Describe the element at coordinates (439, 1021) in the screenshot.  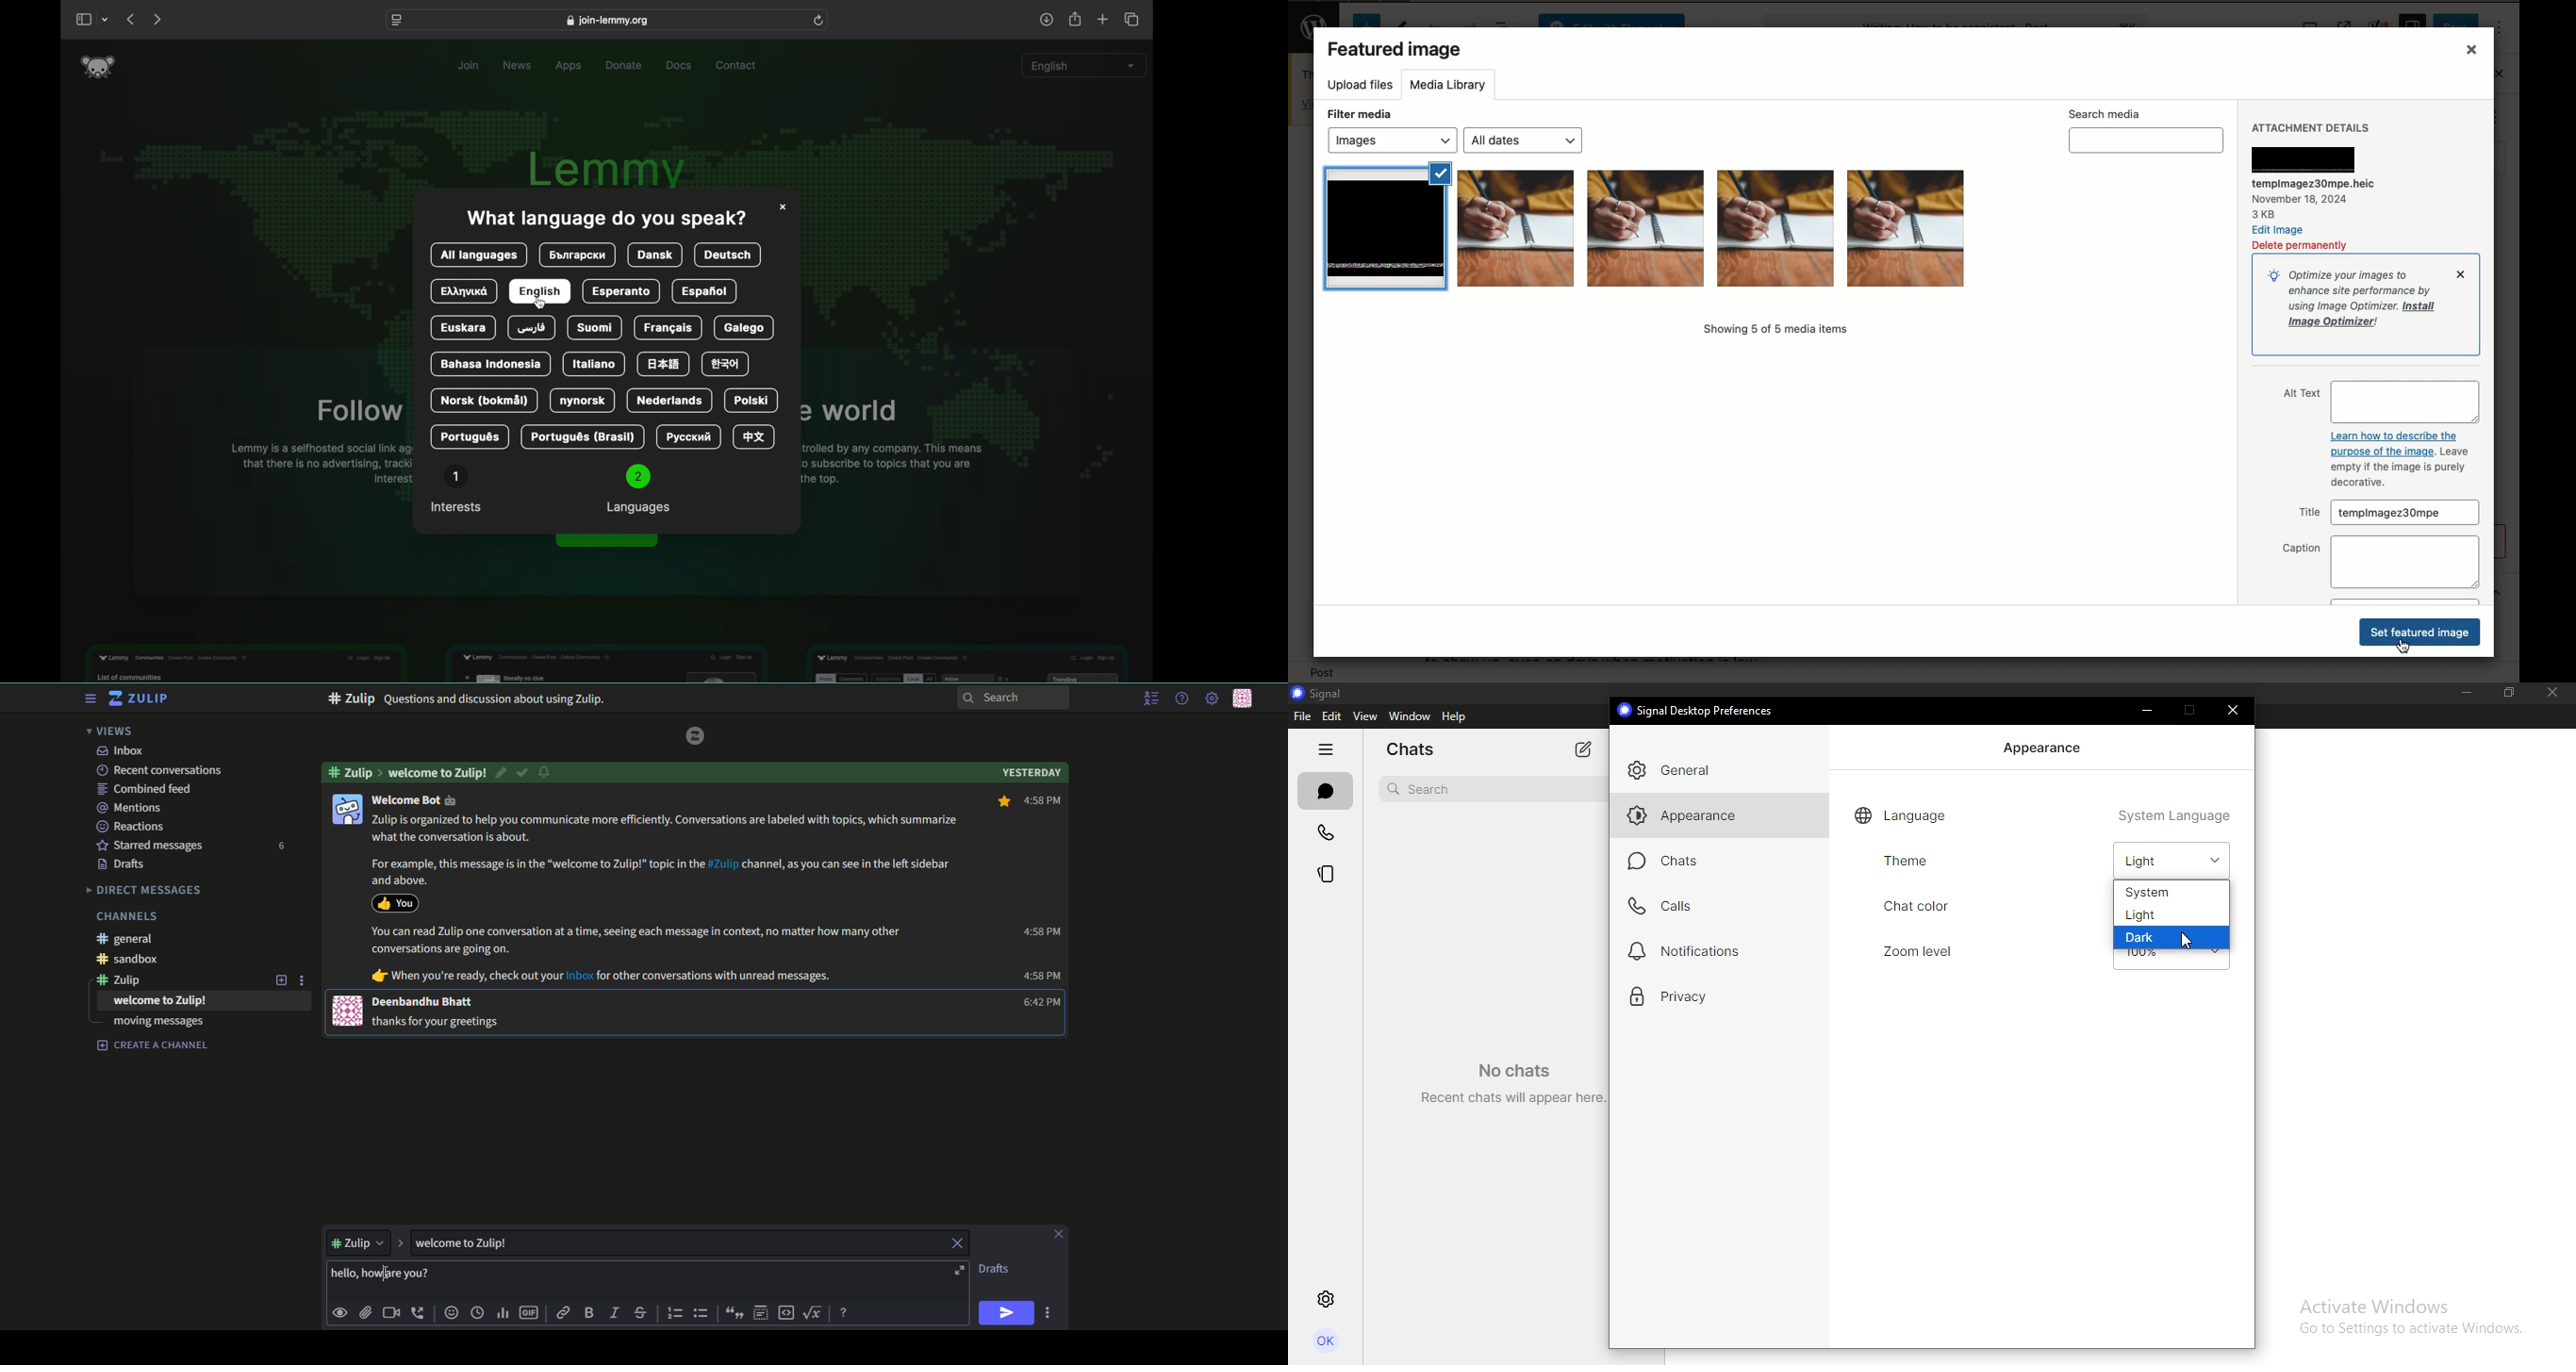
I see `thanks for your greetings` at that location.